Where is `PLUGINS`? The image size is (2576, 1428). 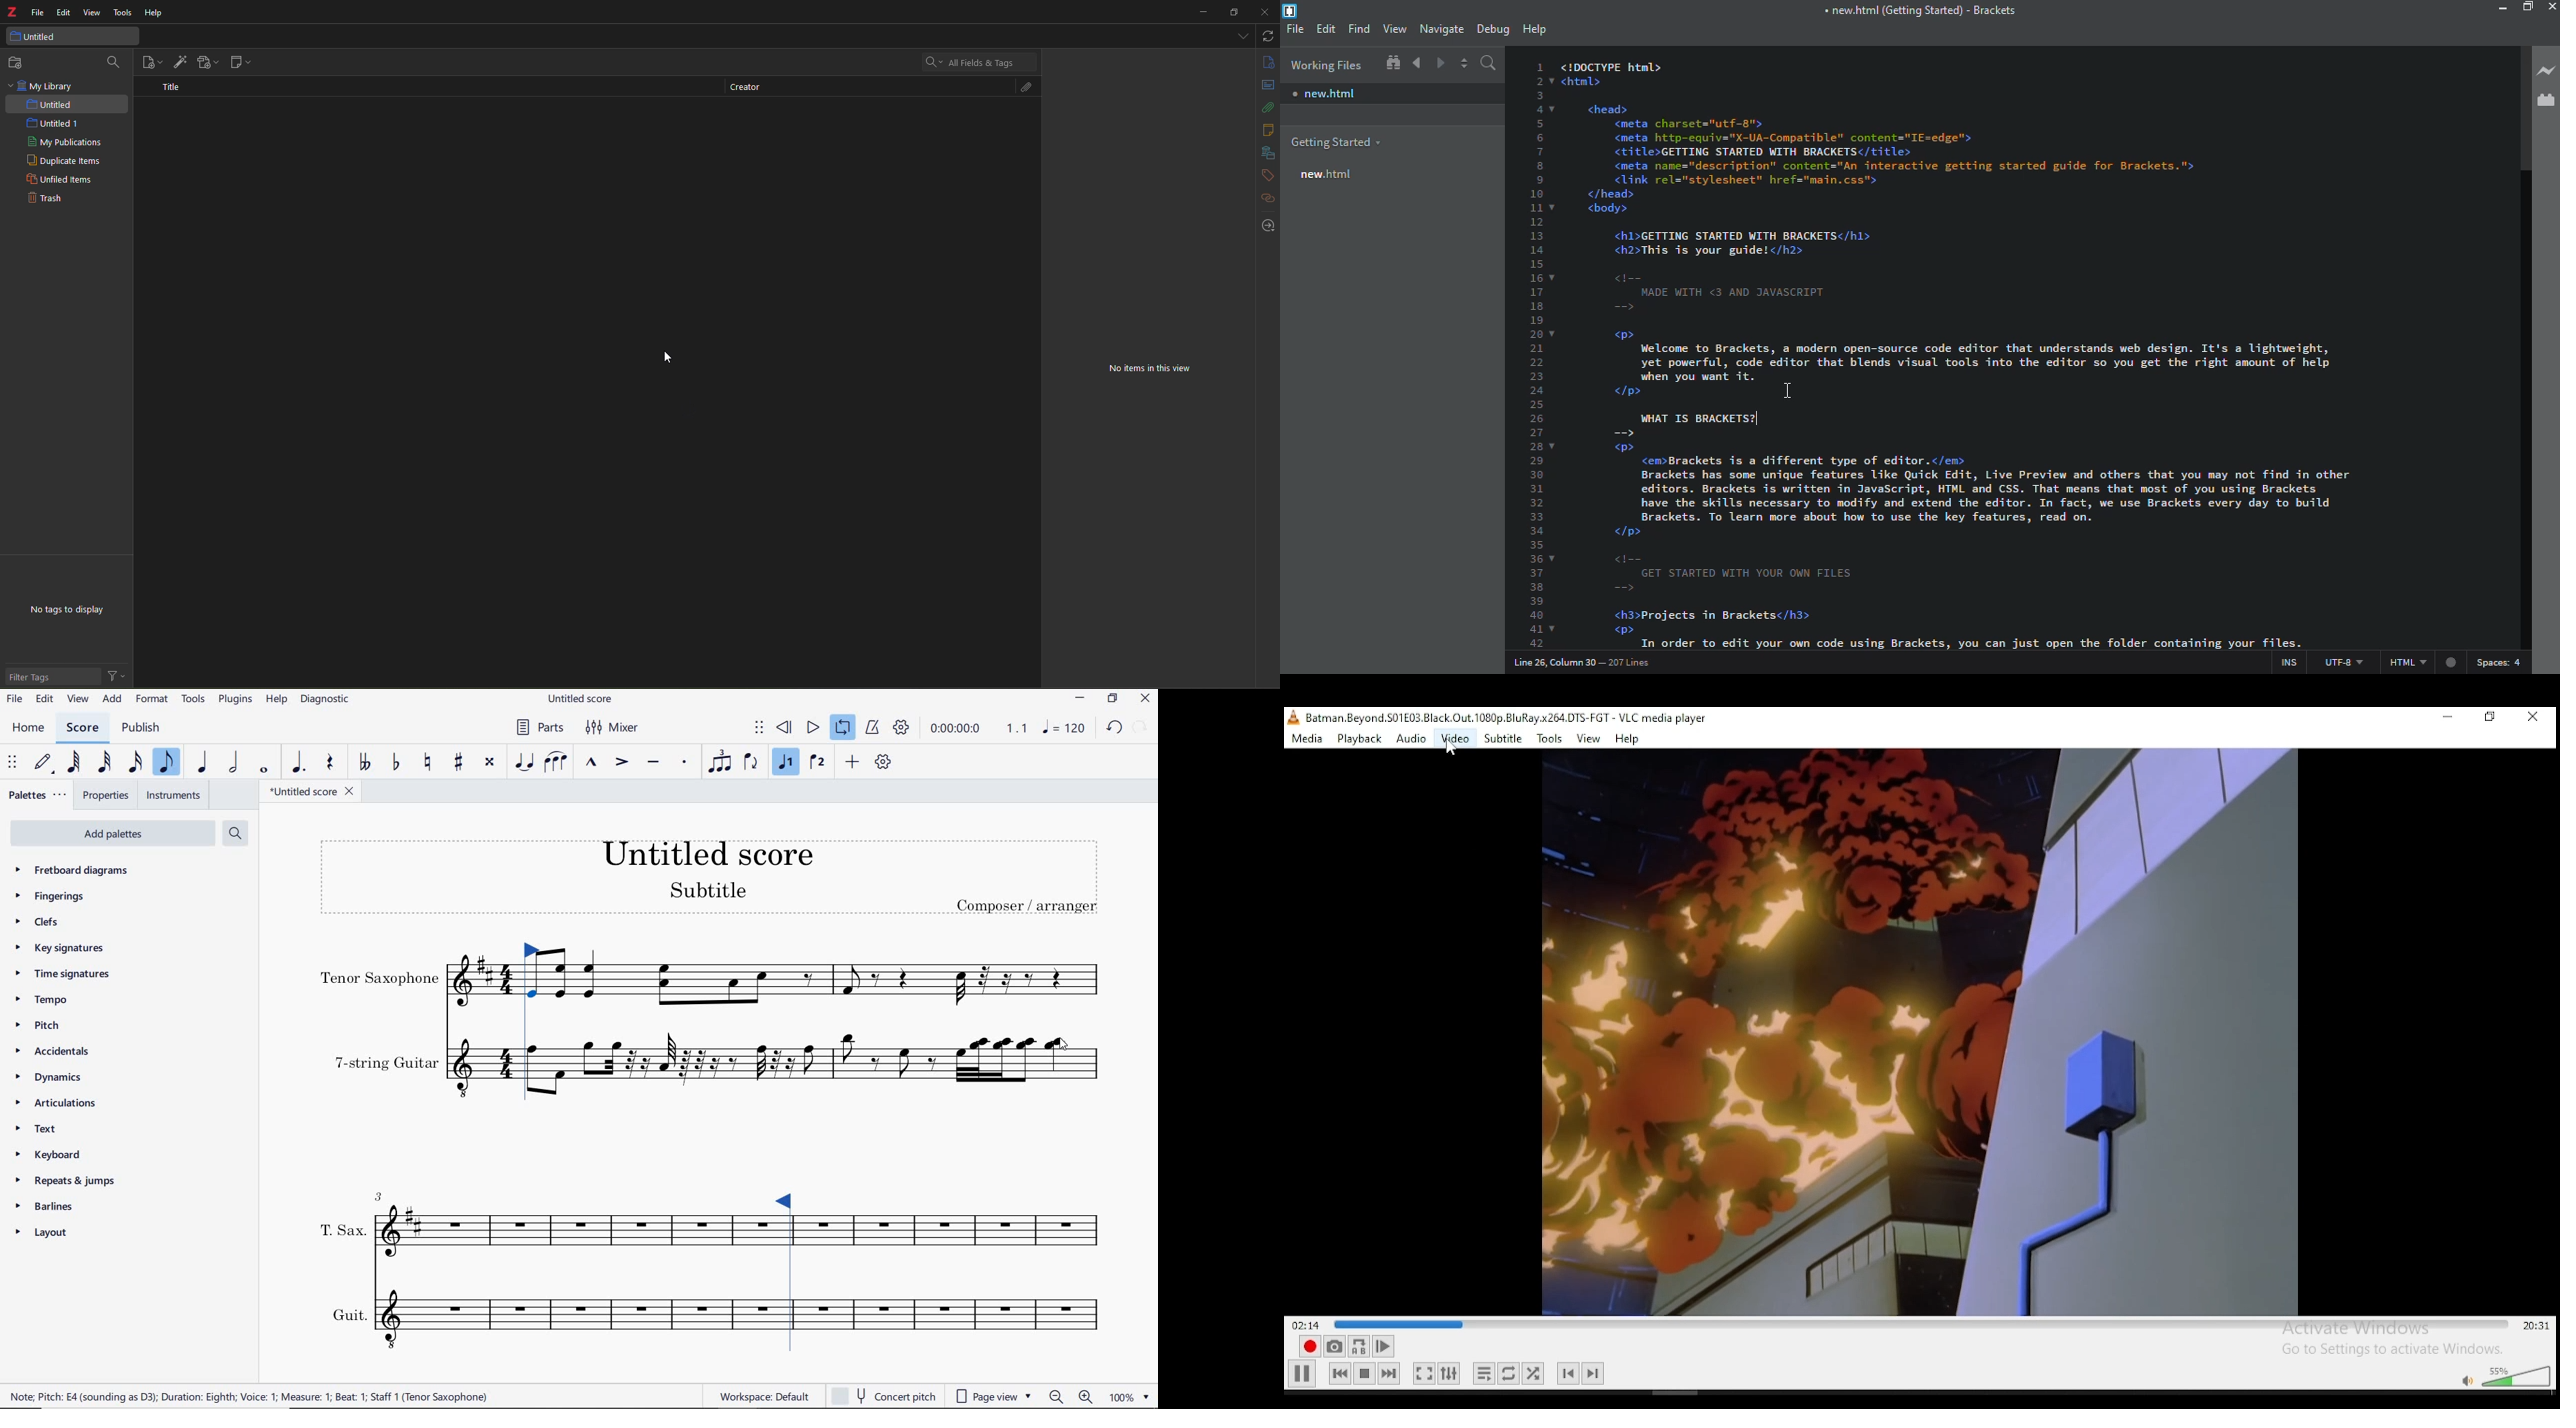
PLUGINS is located at coordinates (234, 700).